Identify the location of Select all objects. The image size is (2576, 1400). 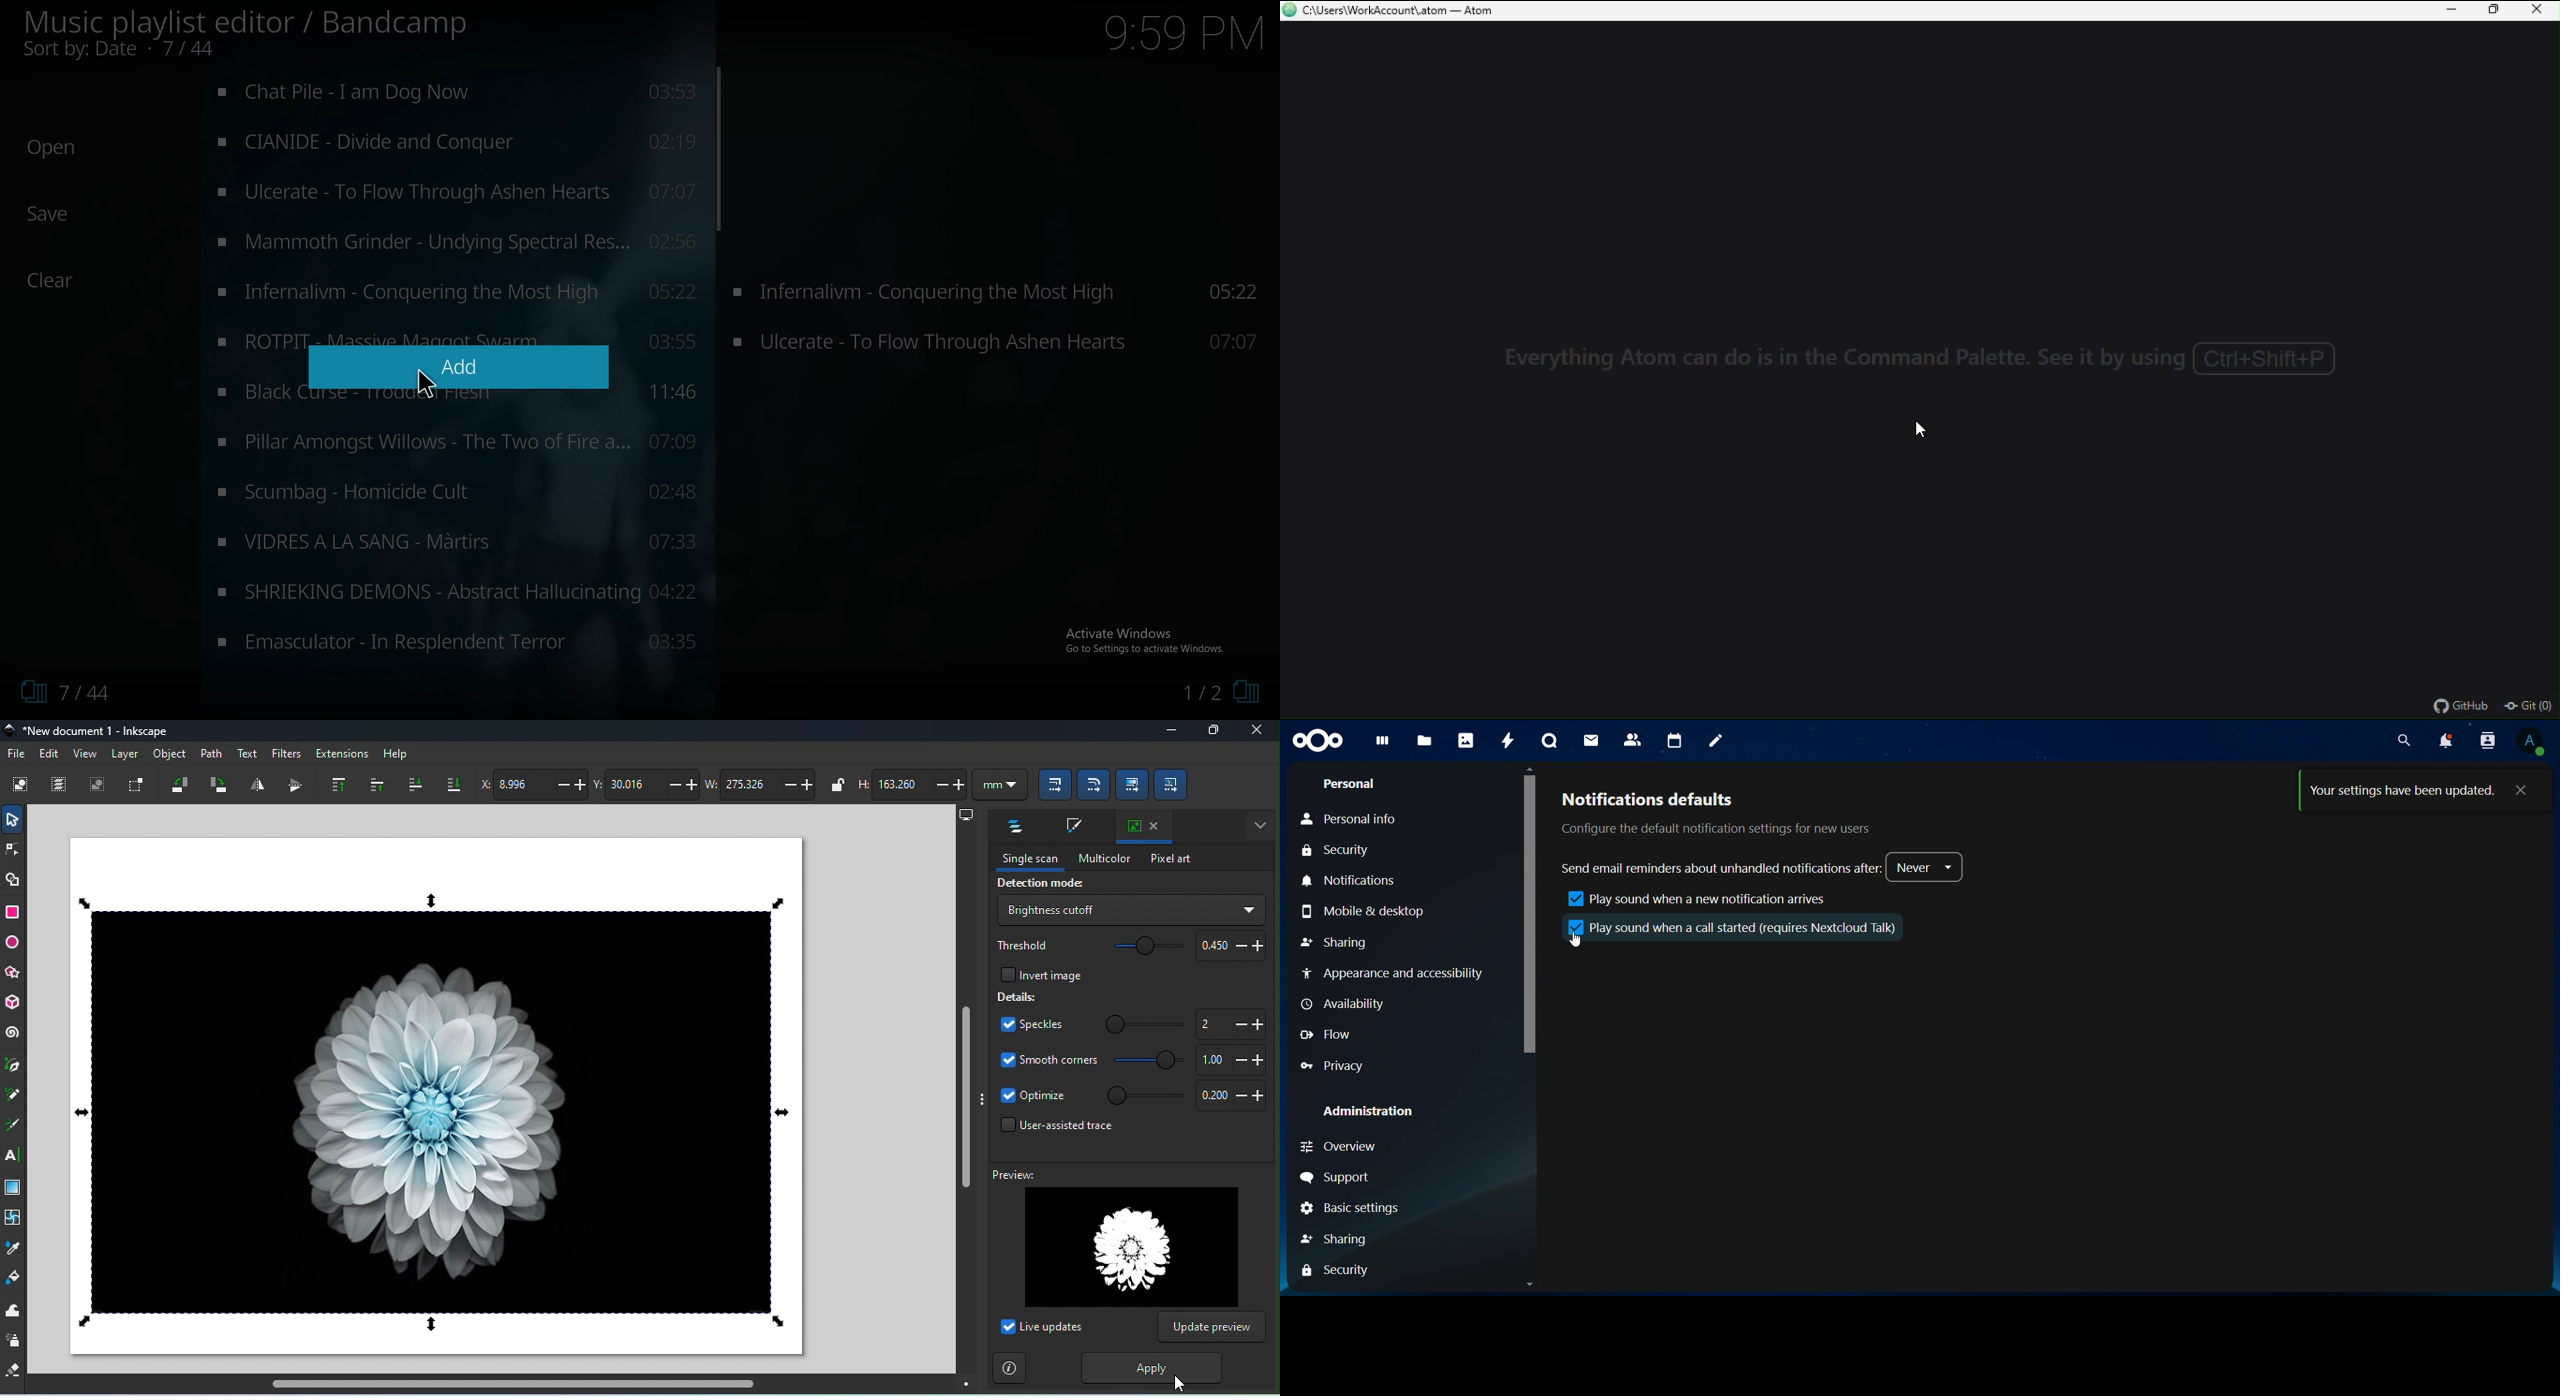
(21, 787).